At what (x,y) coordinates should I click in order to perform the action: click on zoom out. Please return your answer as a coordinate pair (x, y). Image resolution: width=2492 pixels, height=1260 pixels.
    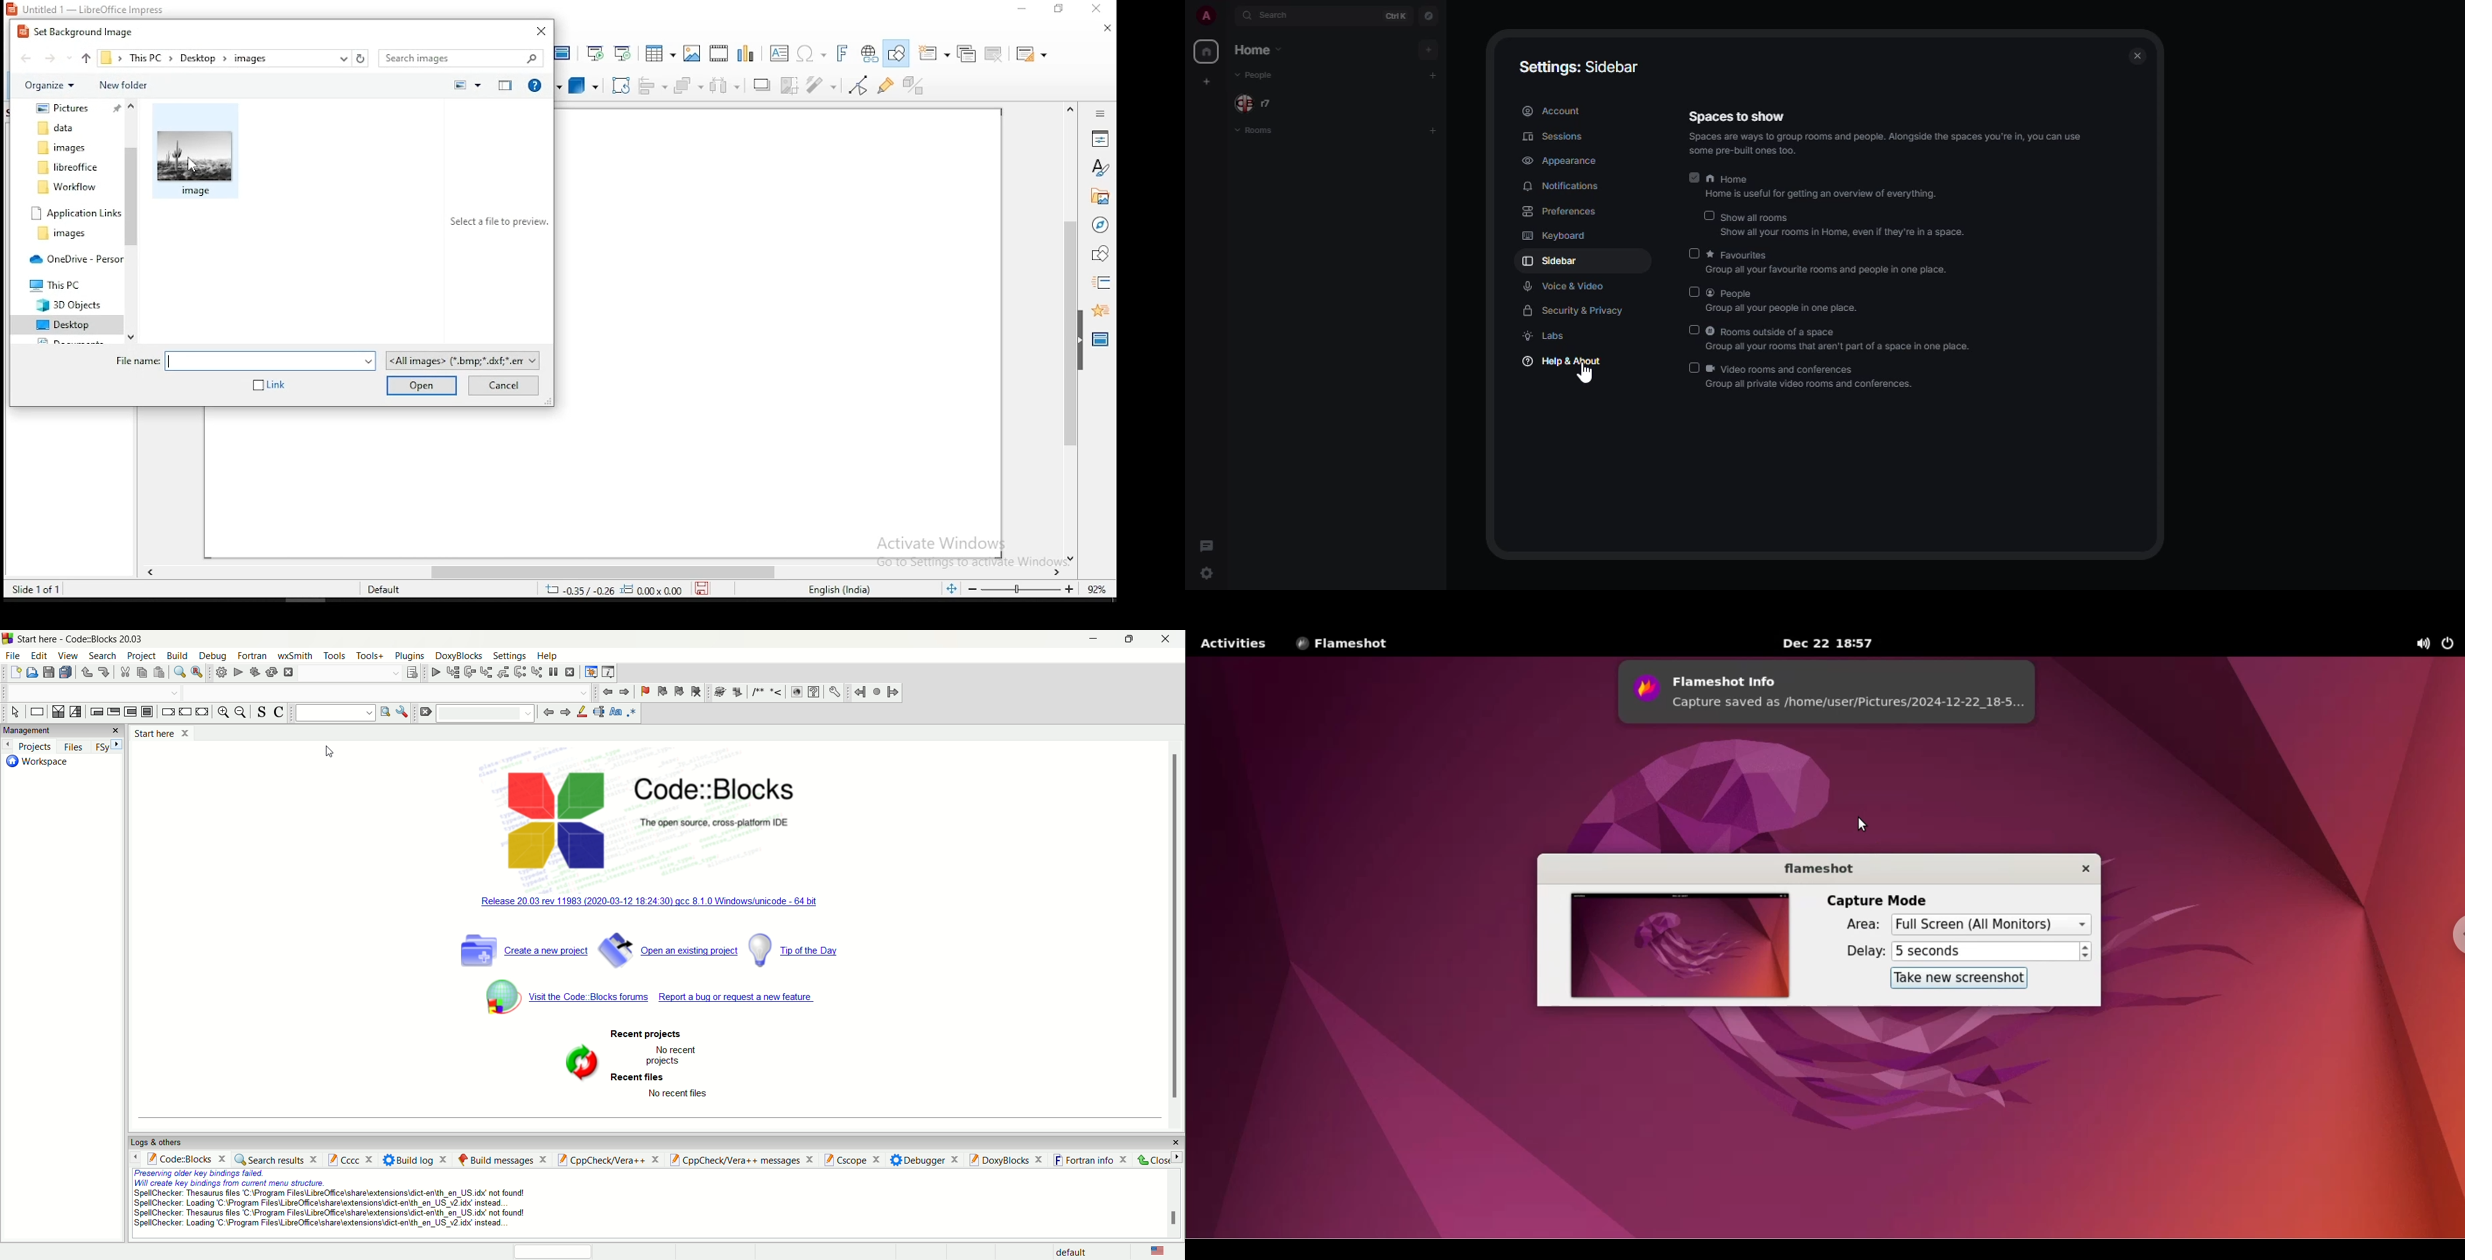
    Looking at the image, I should click on (242, 714).